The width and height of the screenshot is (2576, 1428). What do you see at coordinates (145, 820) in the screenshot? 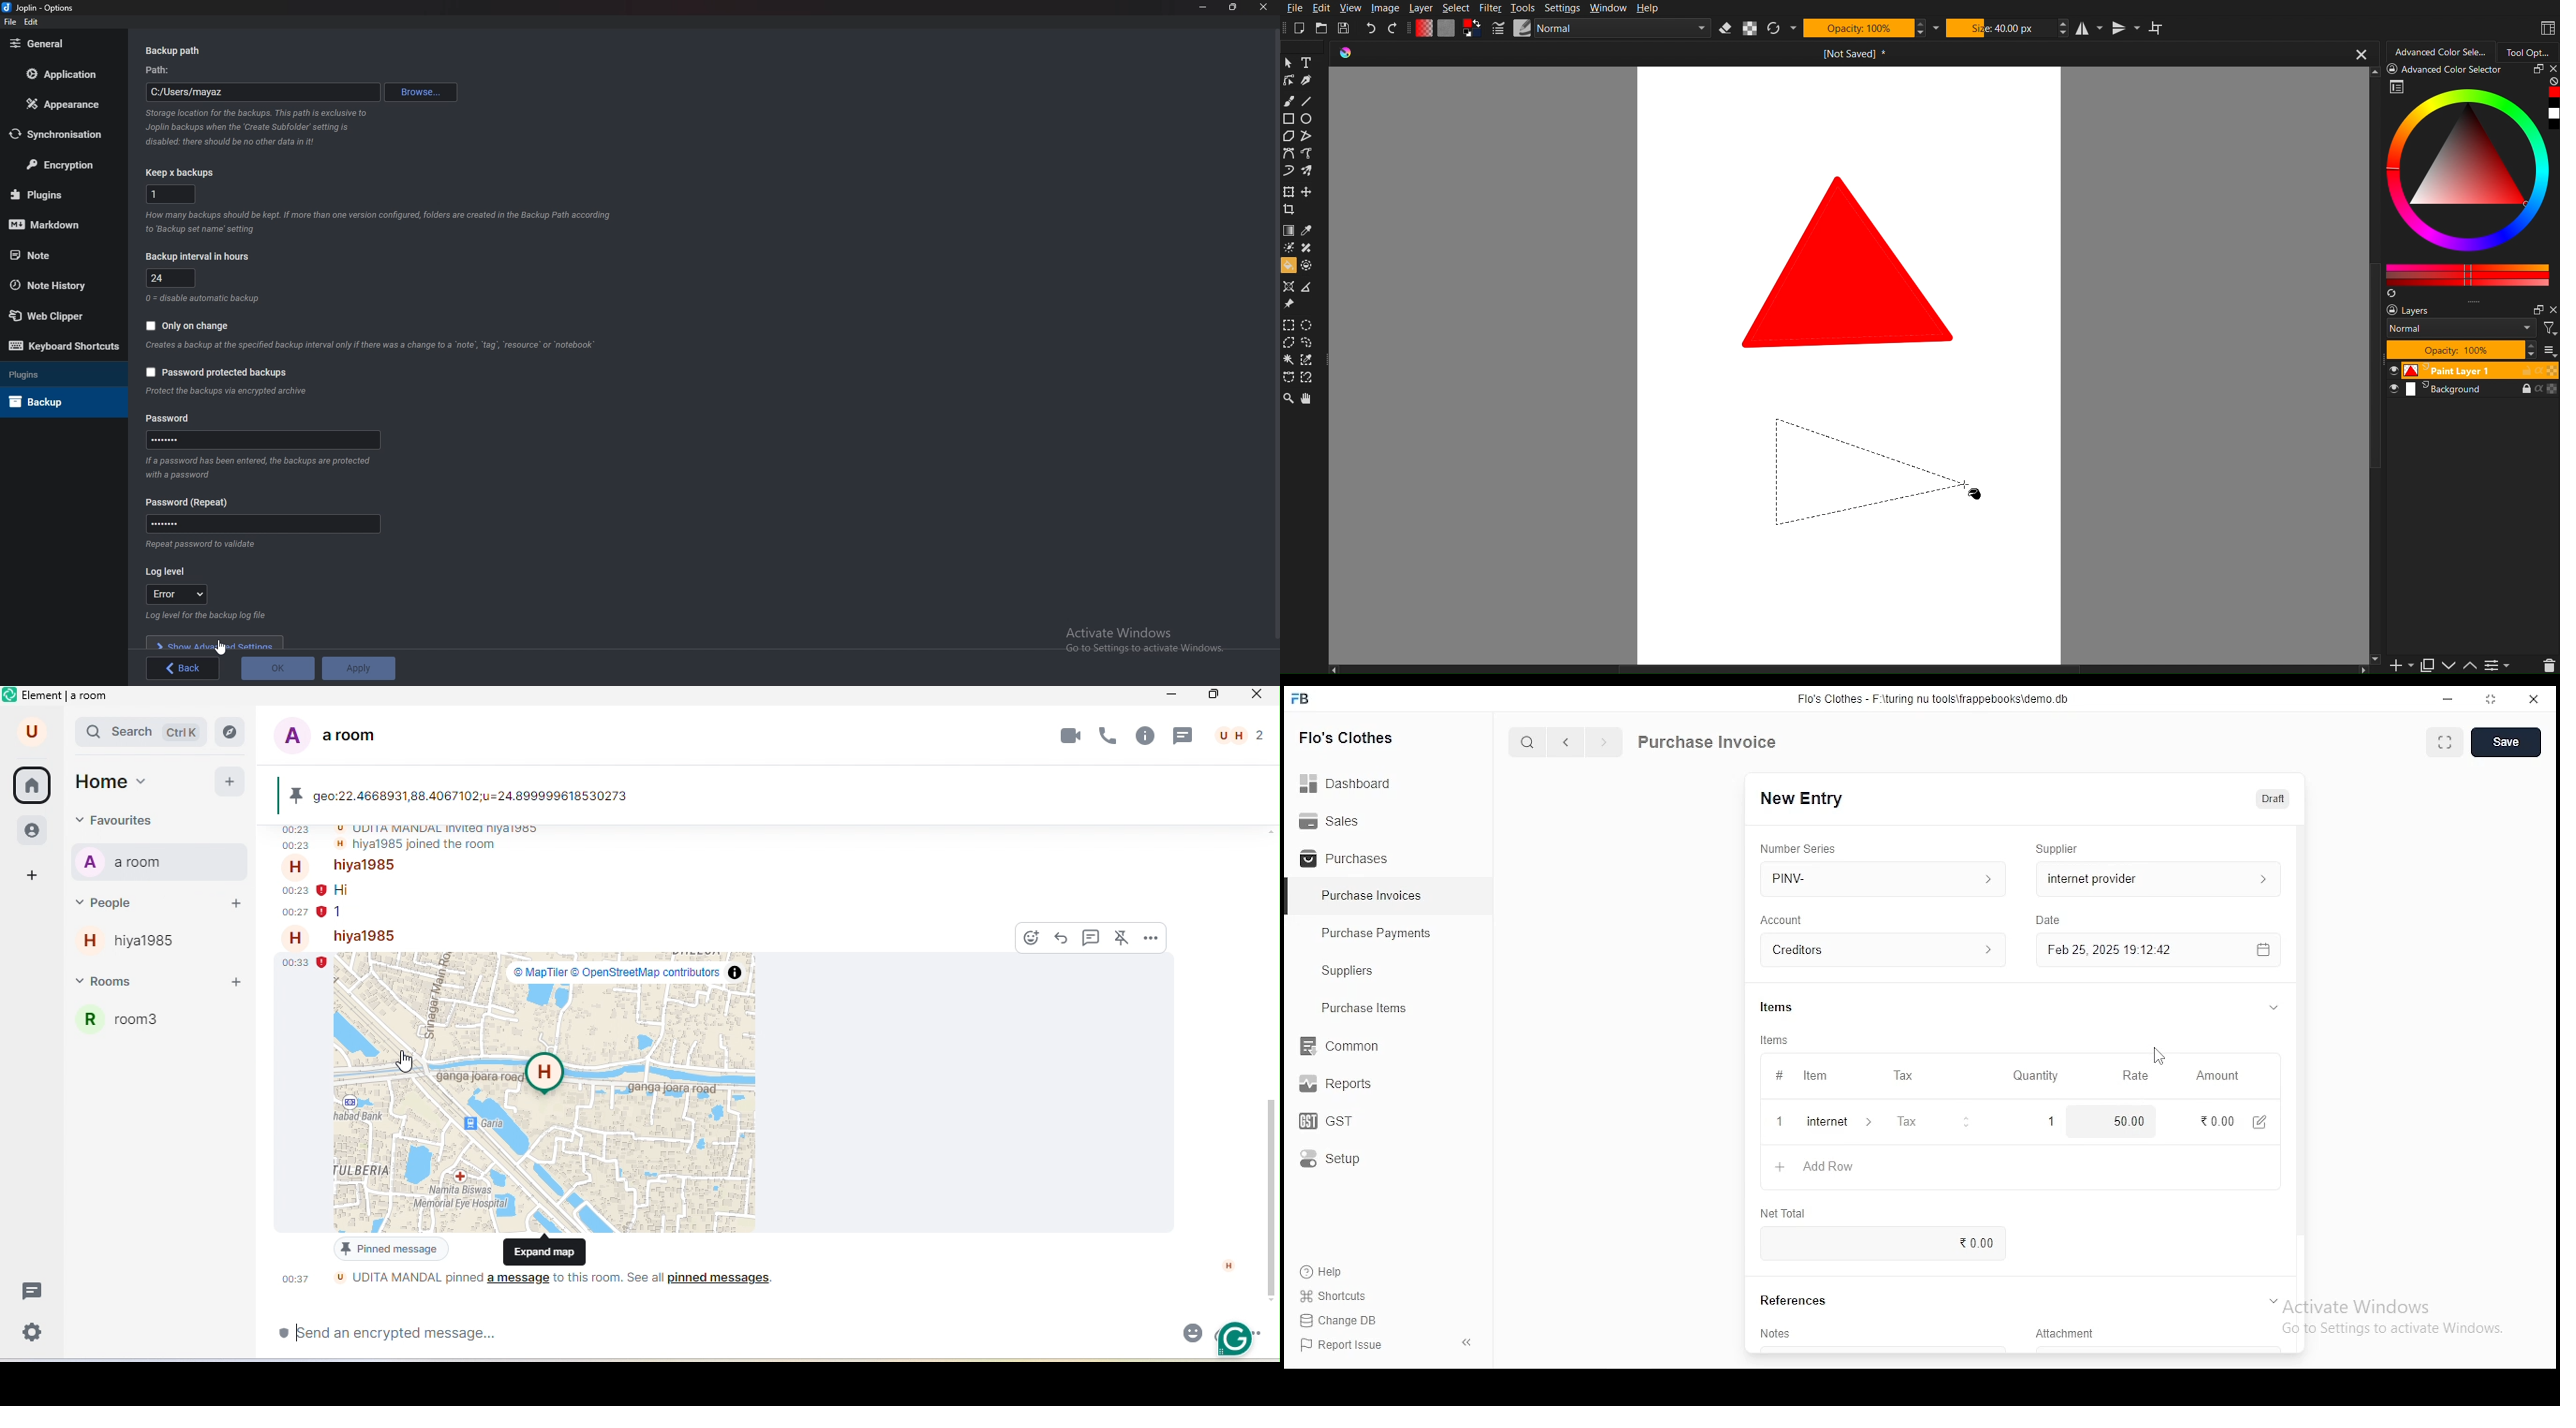
I see `favourites` at bounding box center [145, 820].